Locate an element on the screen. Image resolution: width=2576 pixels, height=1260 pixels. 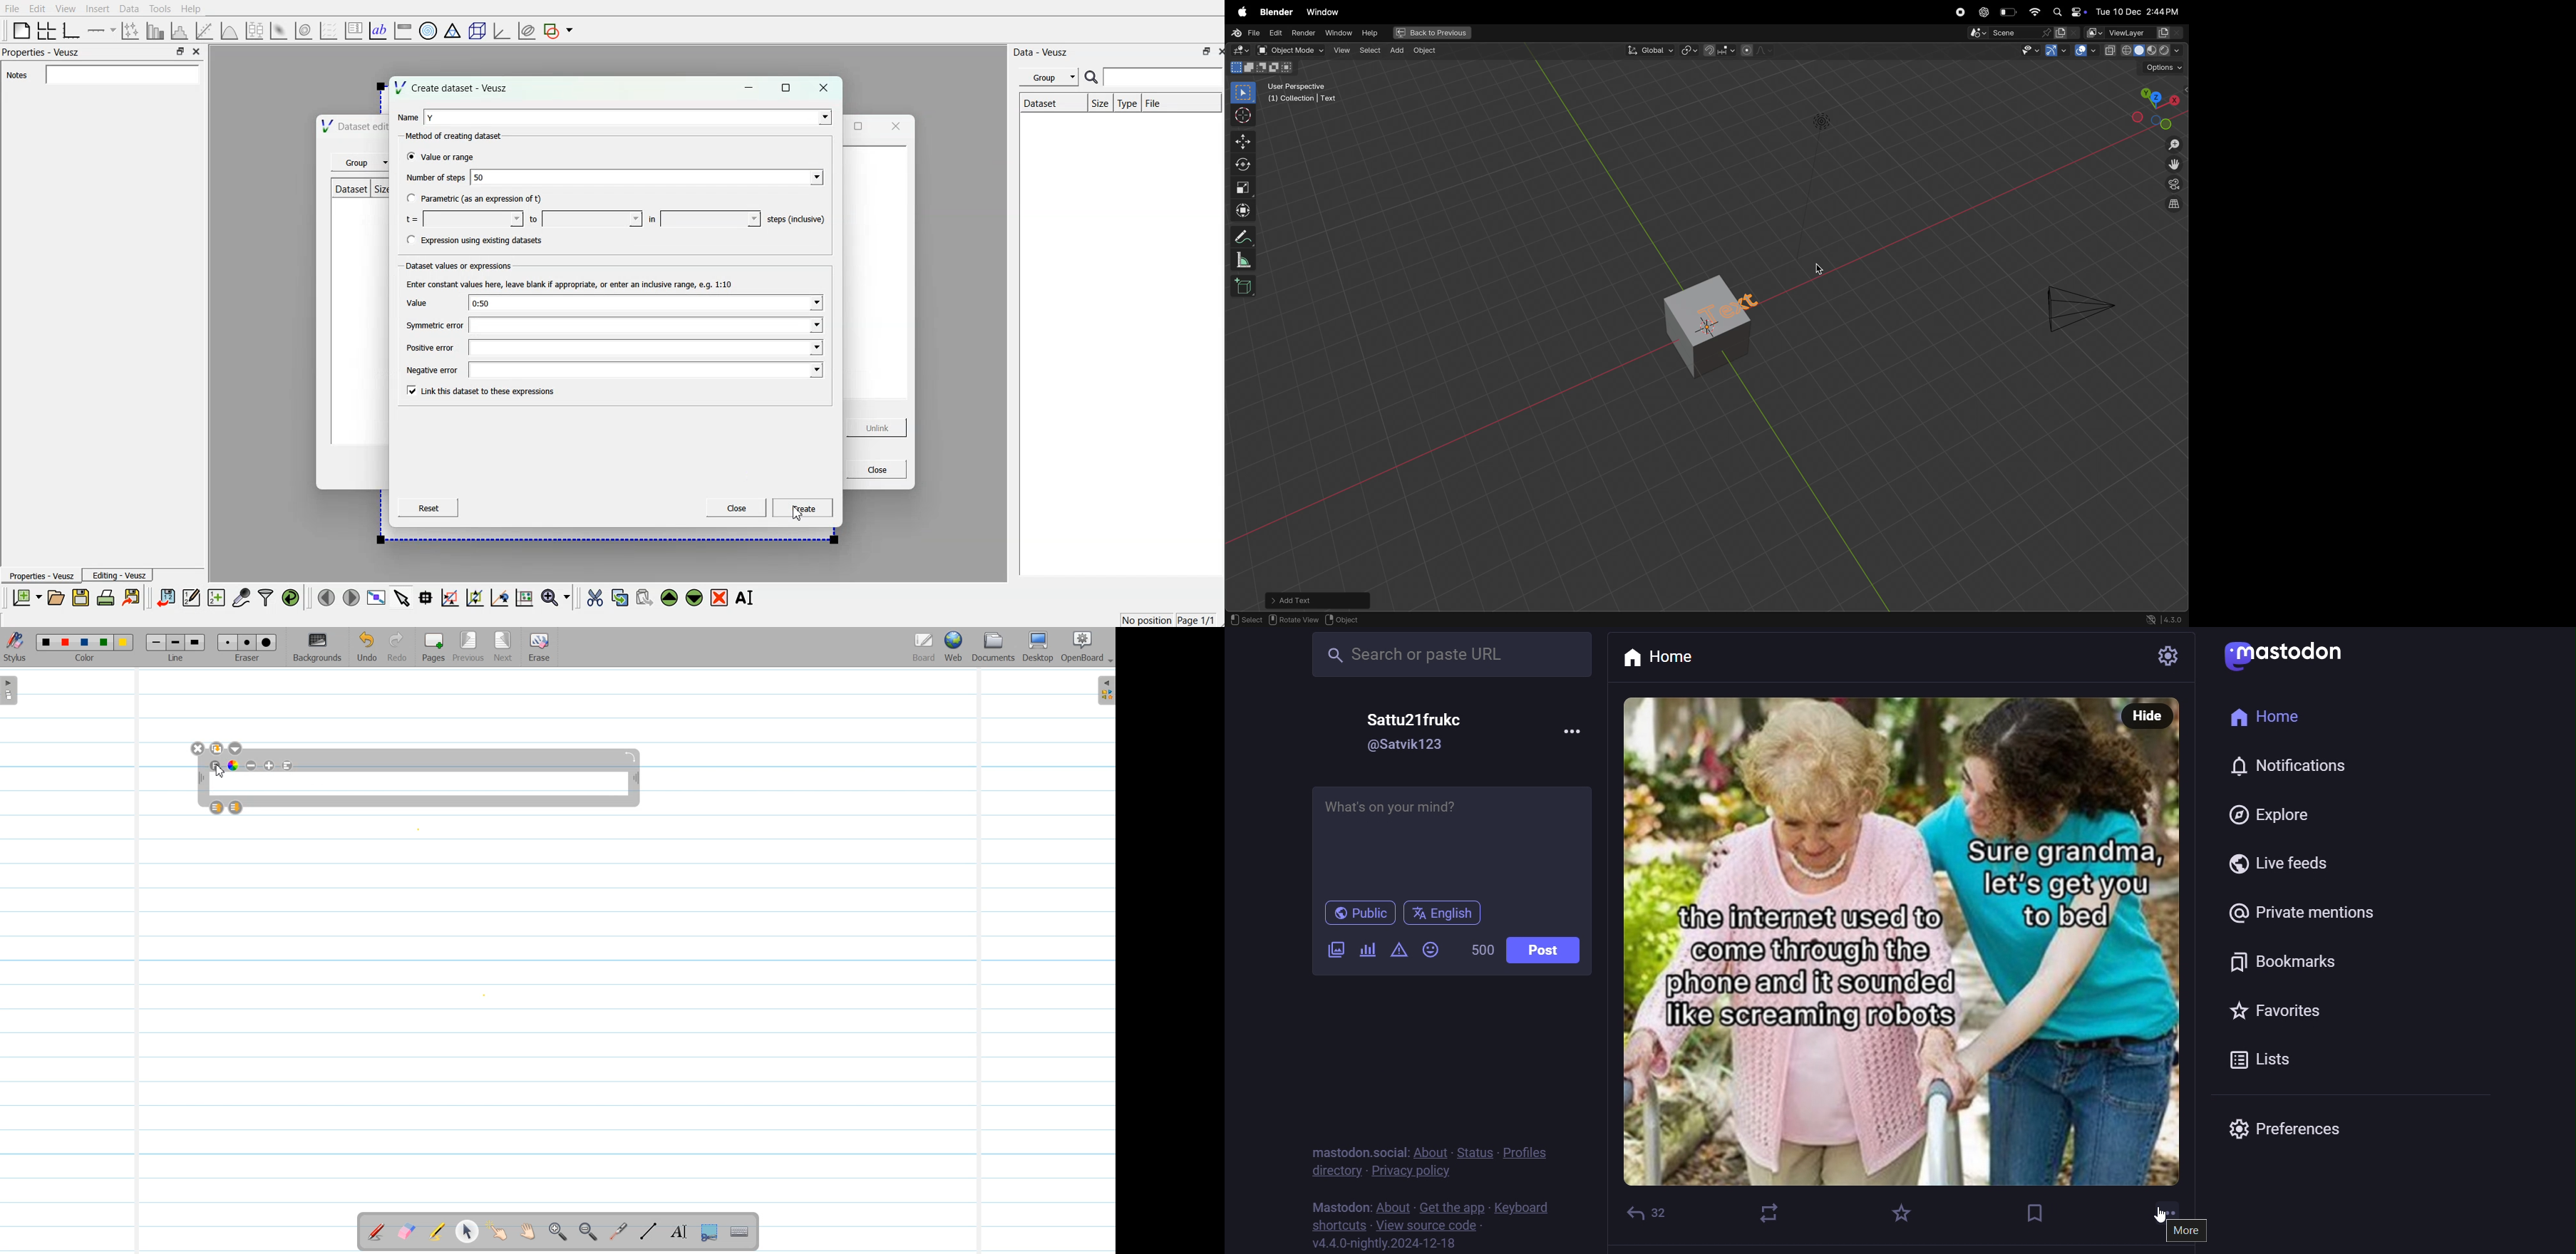
about is located at coordinates (1431, 1152).